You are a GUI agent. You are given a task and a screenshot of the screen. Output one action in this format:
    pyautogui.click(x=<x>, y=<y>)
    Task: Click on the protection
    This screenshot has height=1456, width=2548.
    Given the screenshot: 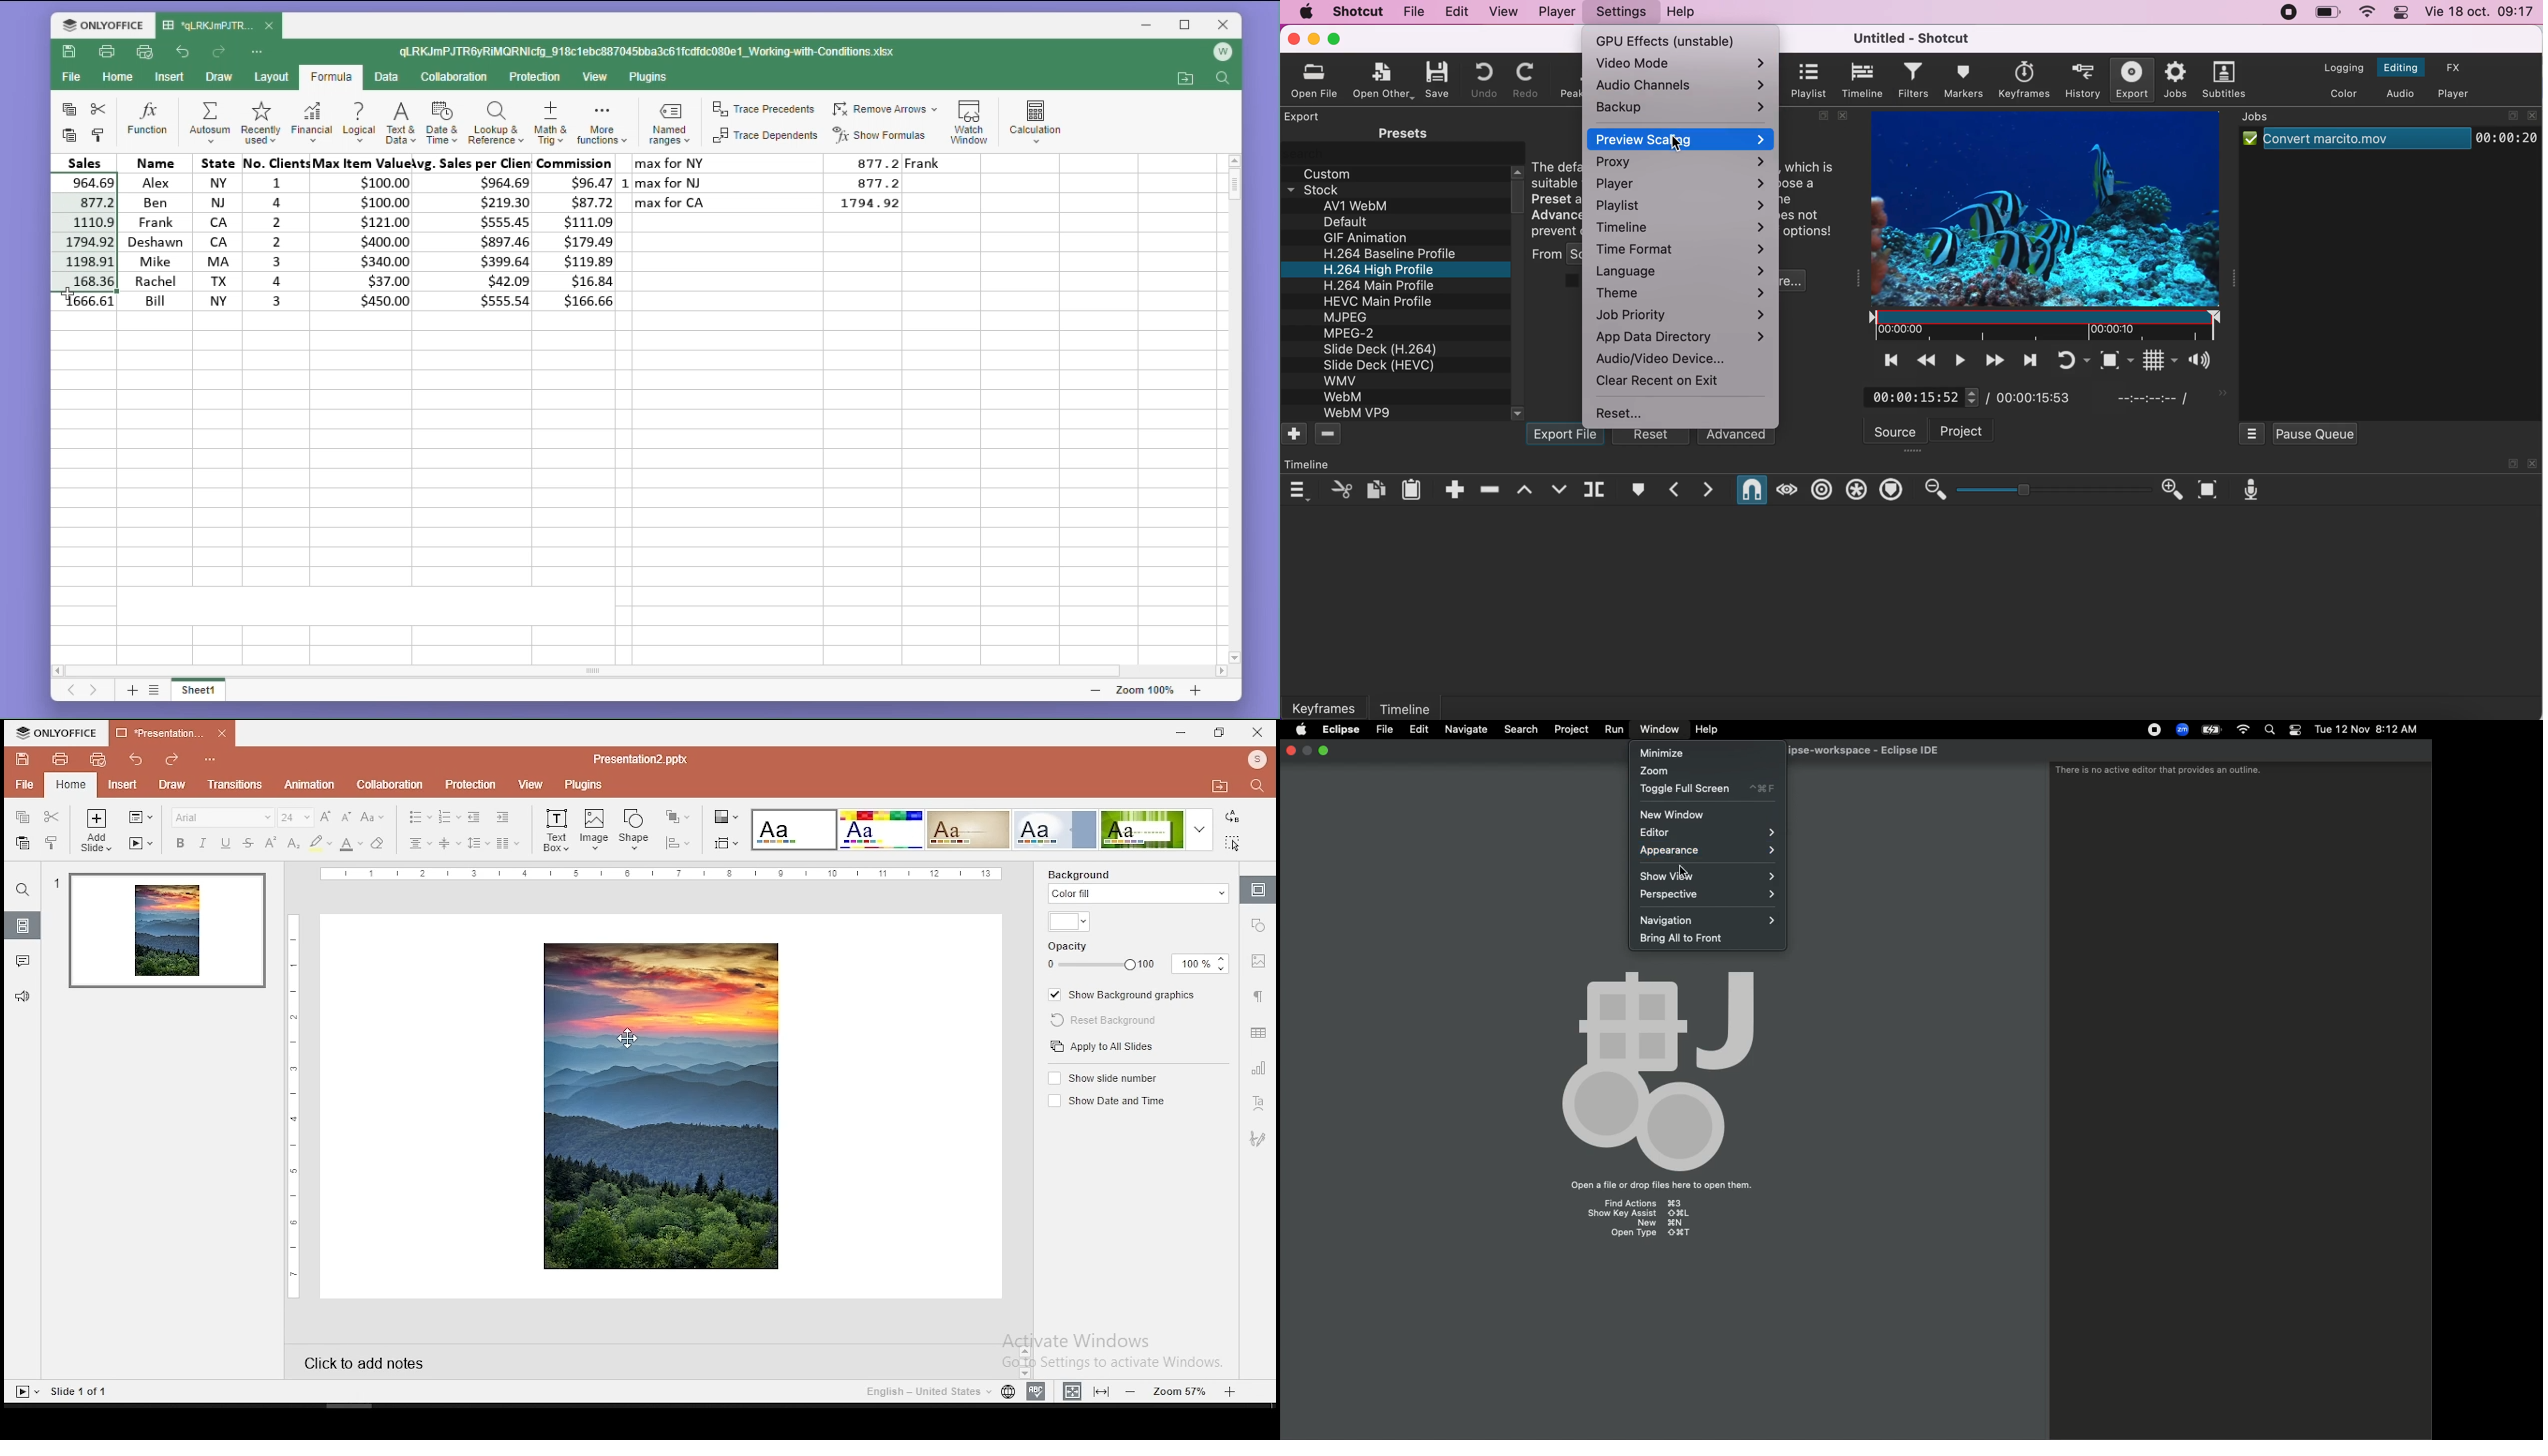 What is the action you would take?
    pyautogui.click(x=472, y=786)
    